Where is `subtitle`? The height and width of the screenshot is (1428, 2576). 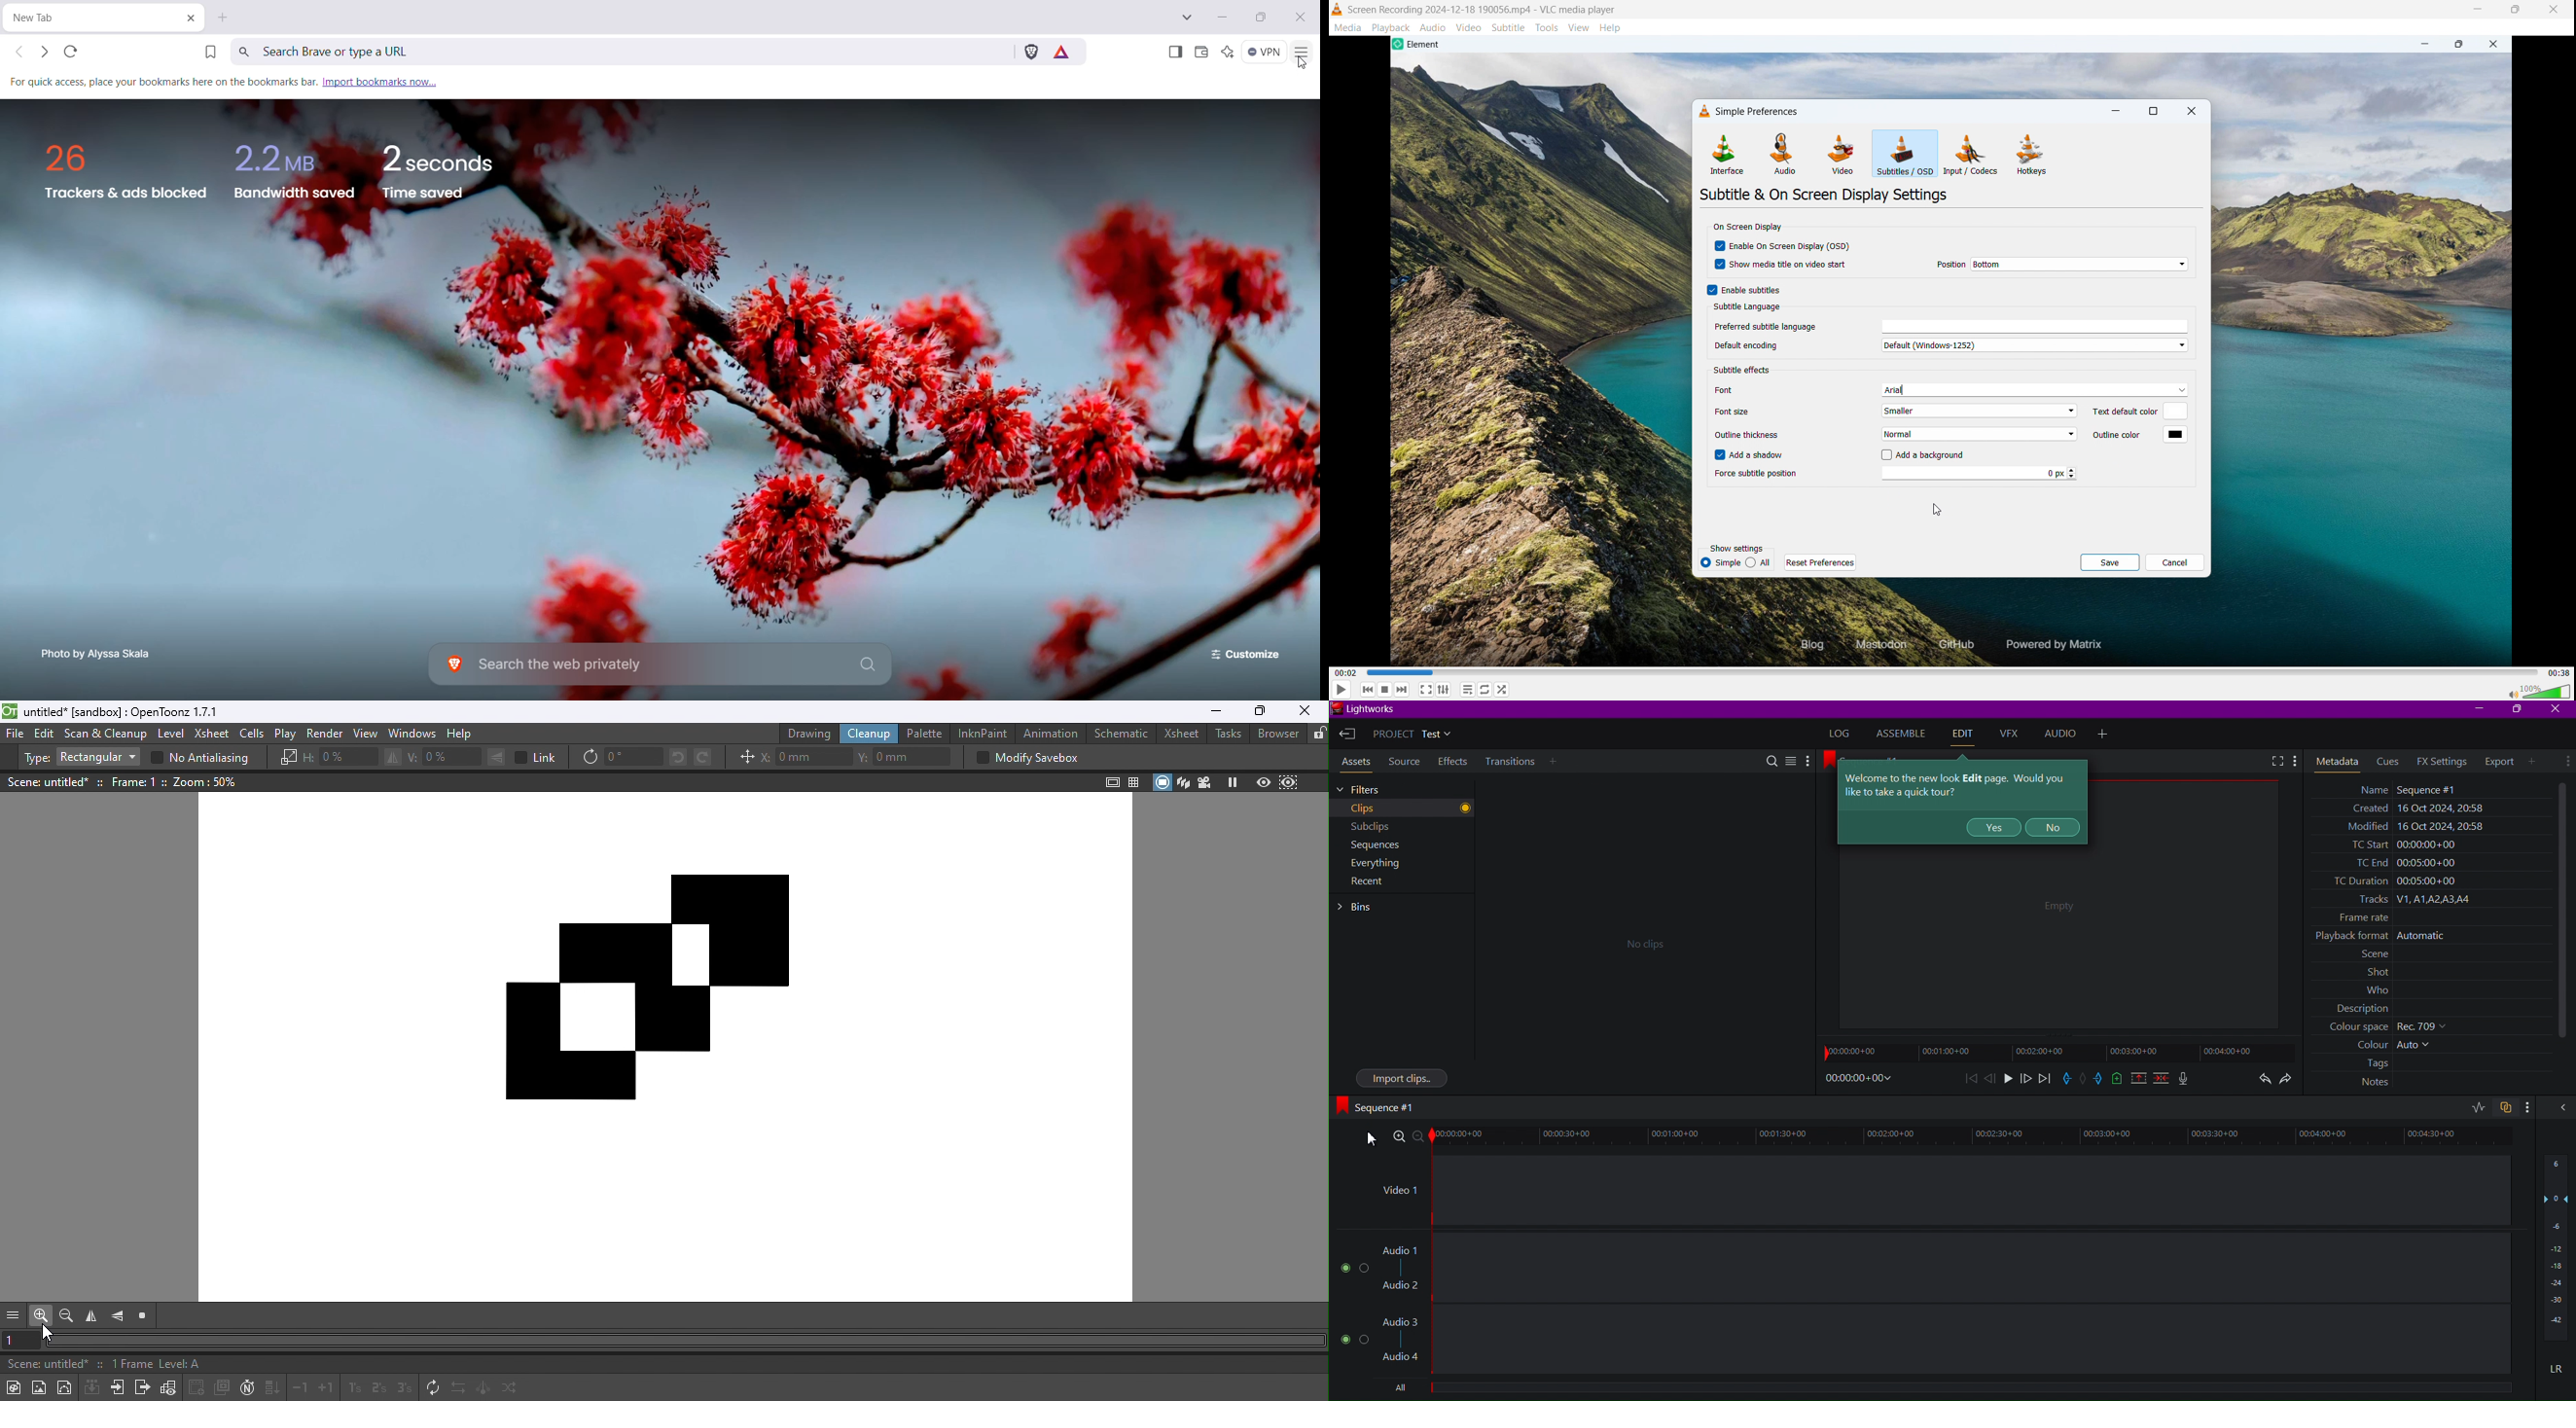 subtitle is located at coordinates (1509, 27).